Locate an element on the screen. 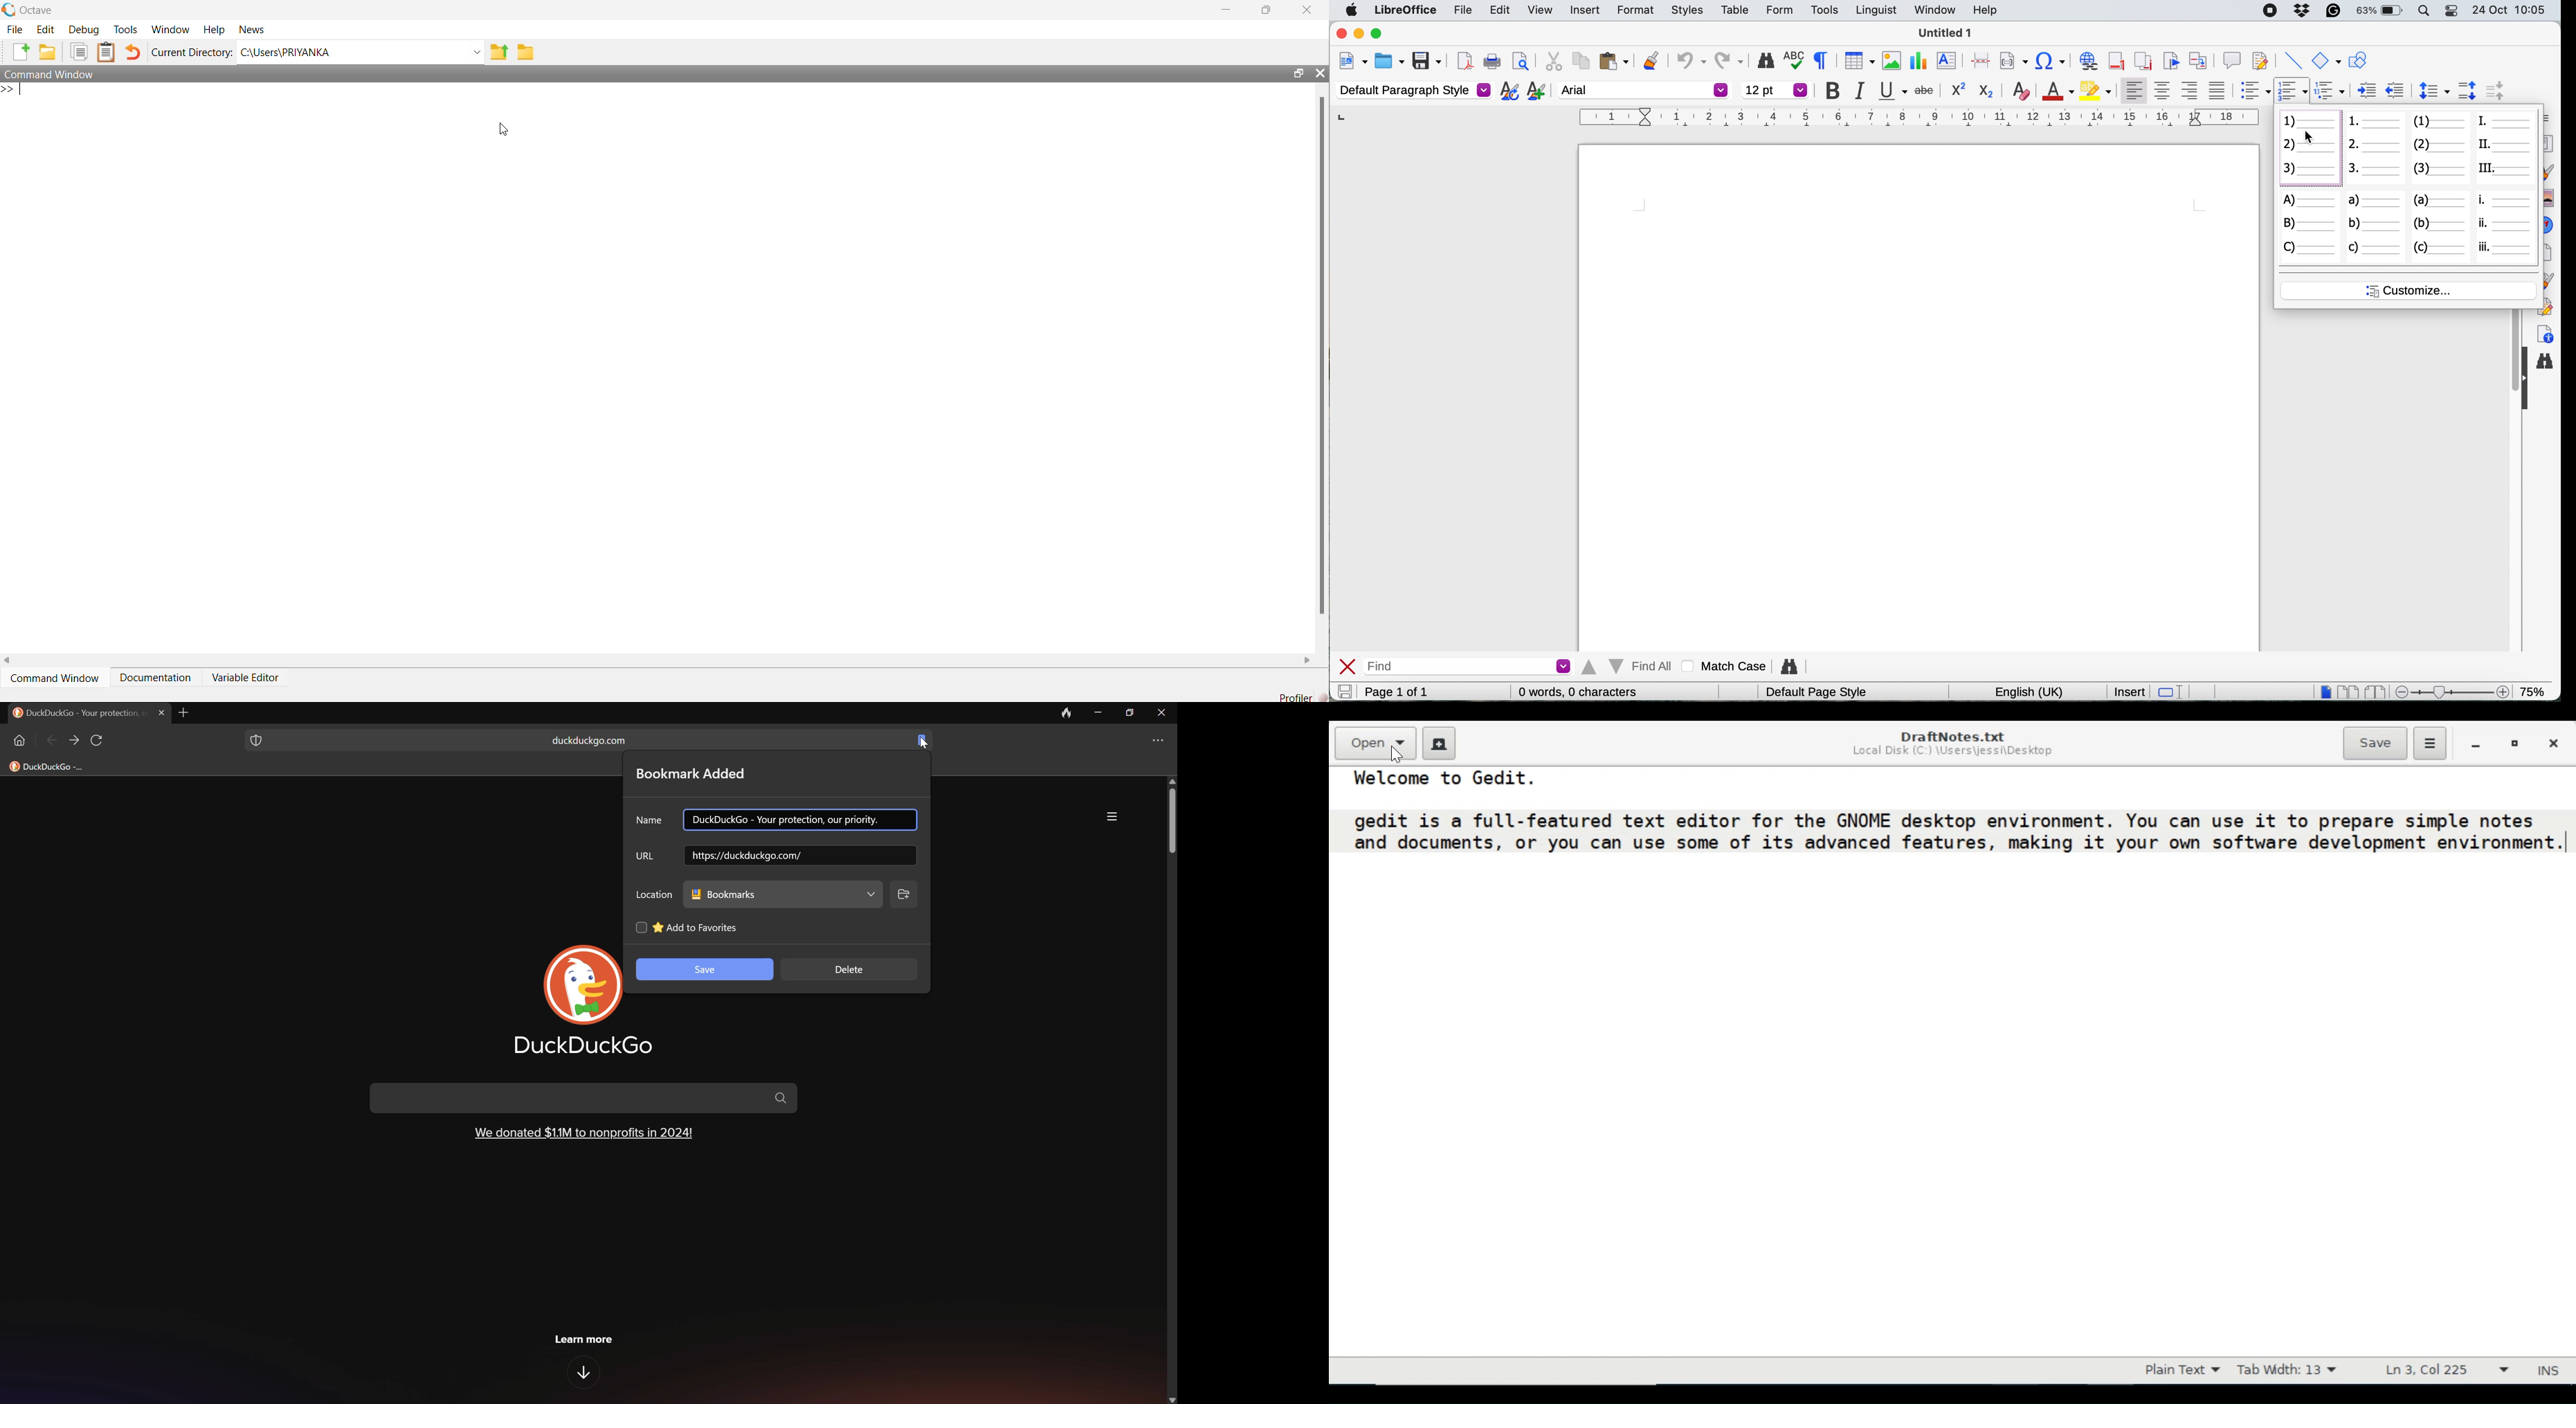 The height and width of the screenshot is (1428, 2576). Cursor is located at coordinates (923, 743).